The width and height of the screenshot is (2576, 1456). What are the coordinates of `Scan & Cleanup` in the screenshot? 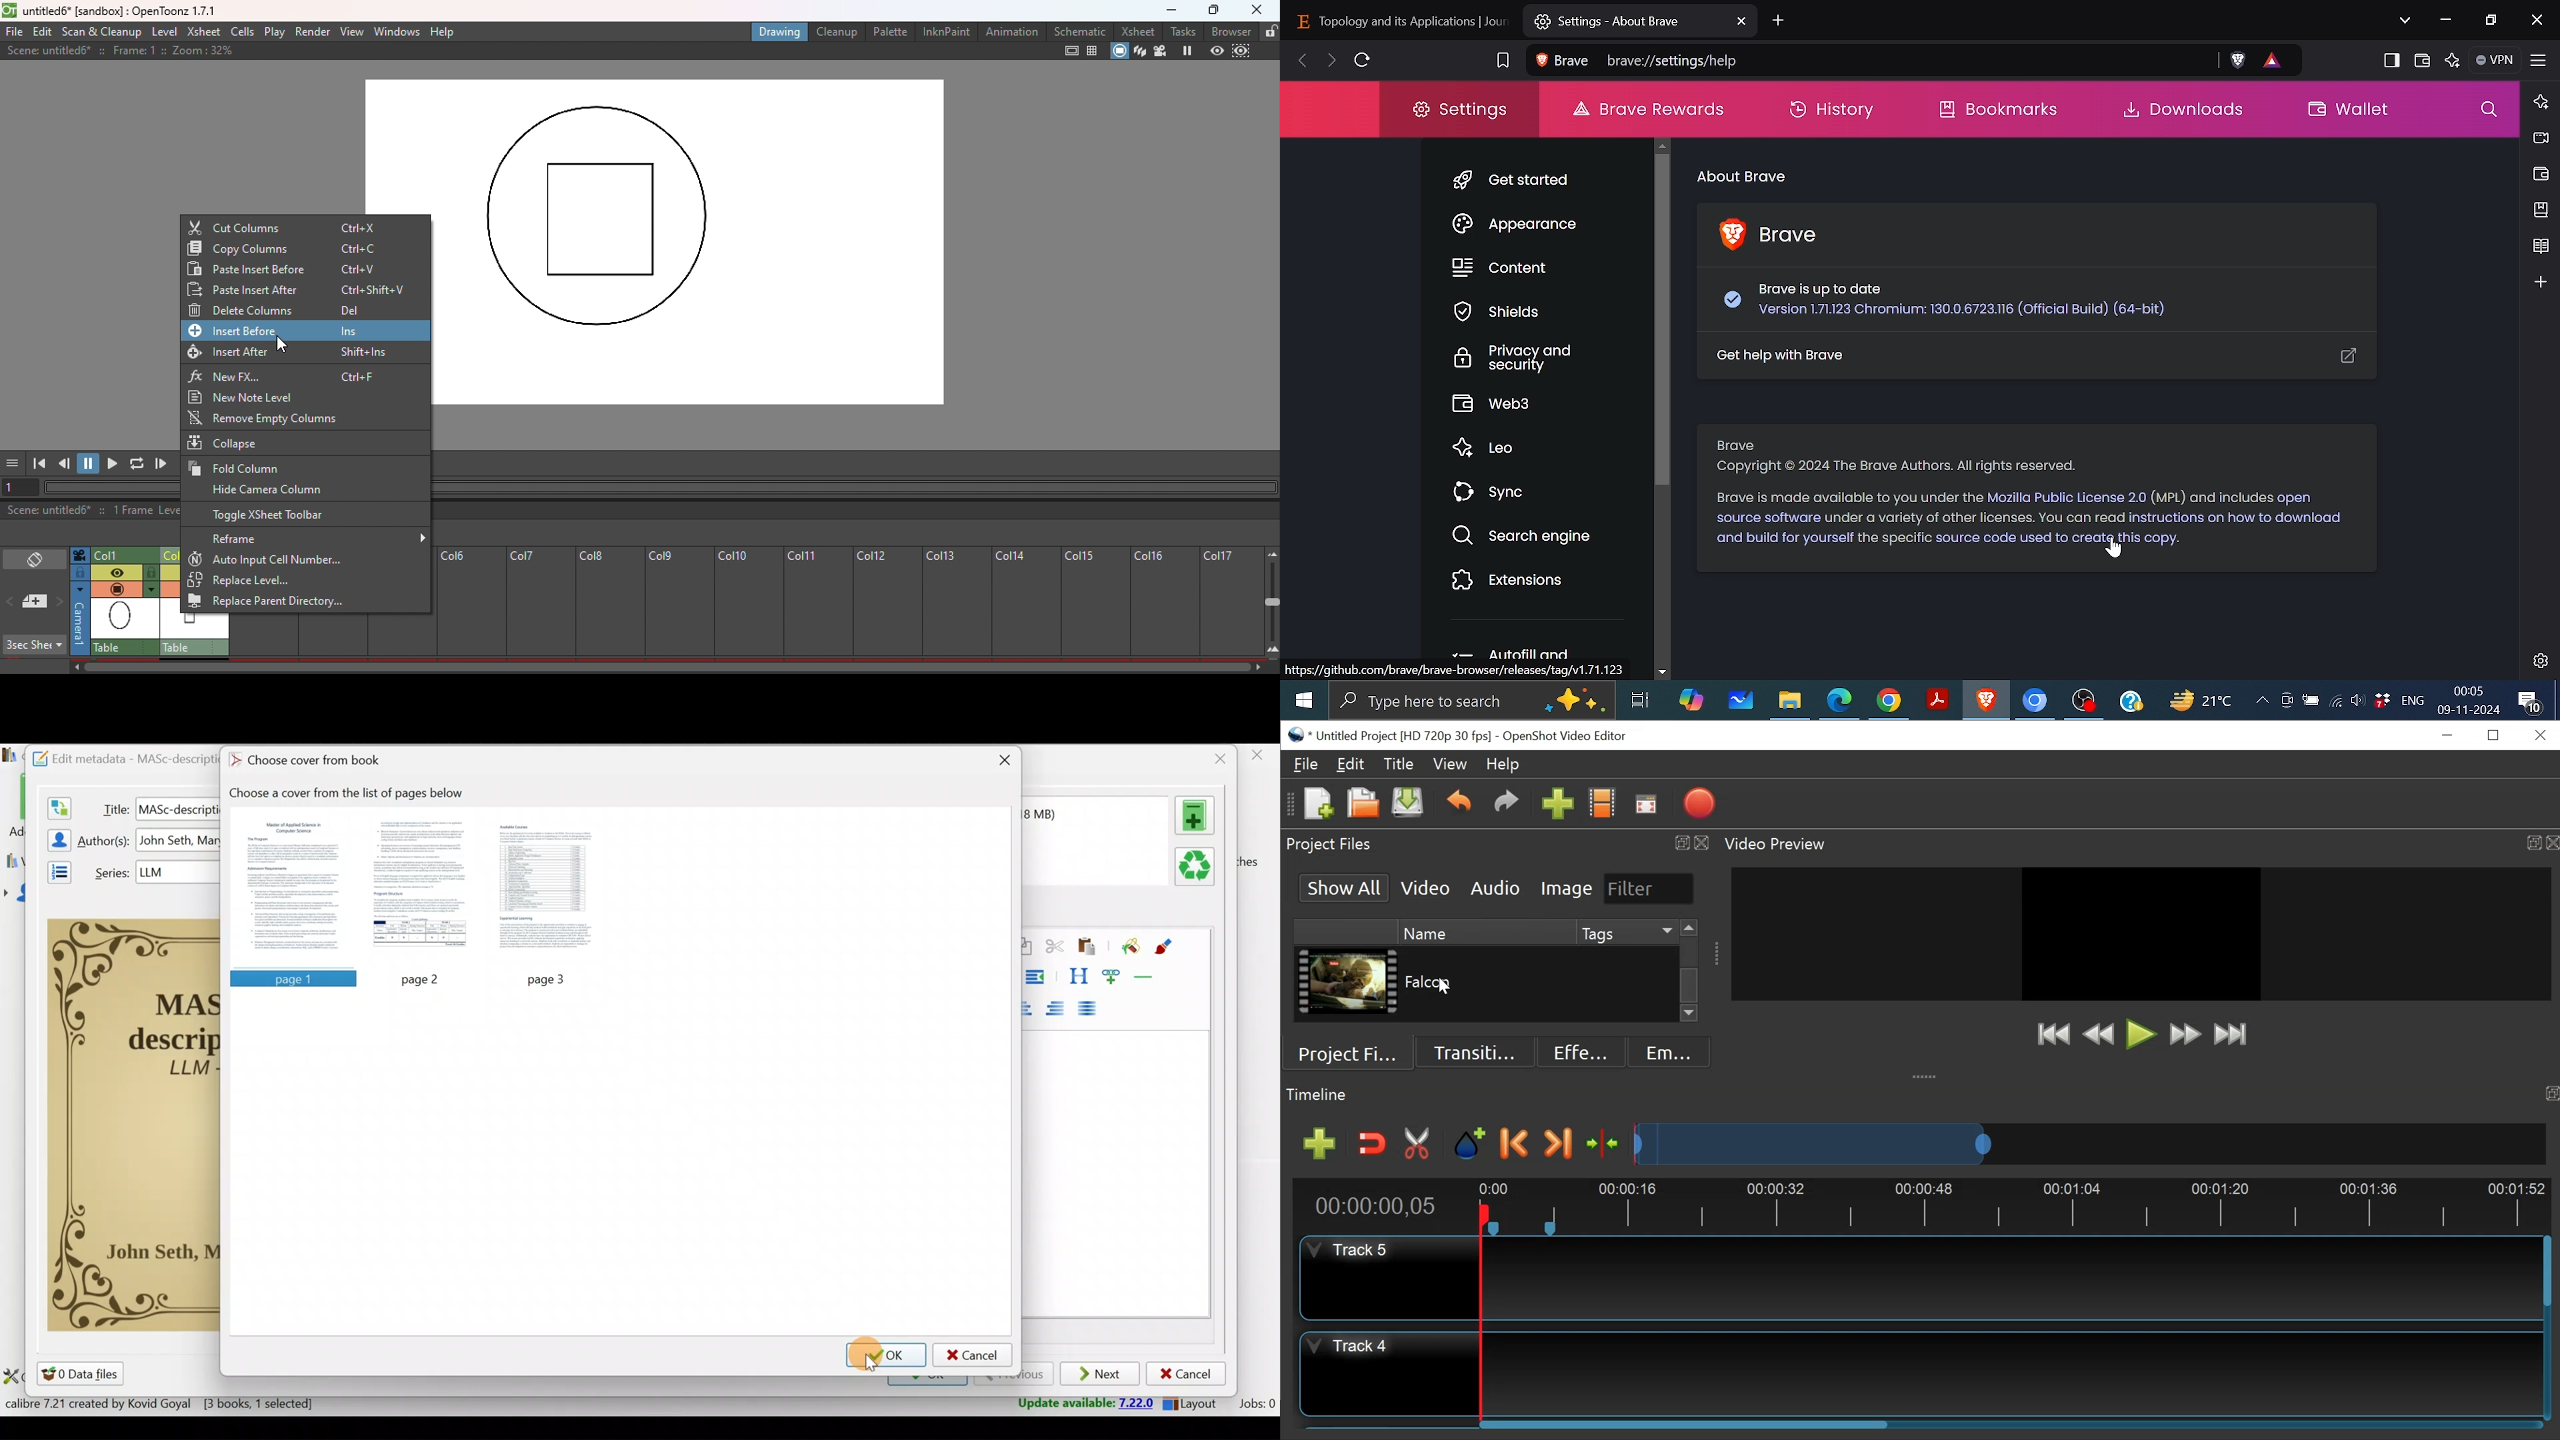 It's located at (102, 32).